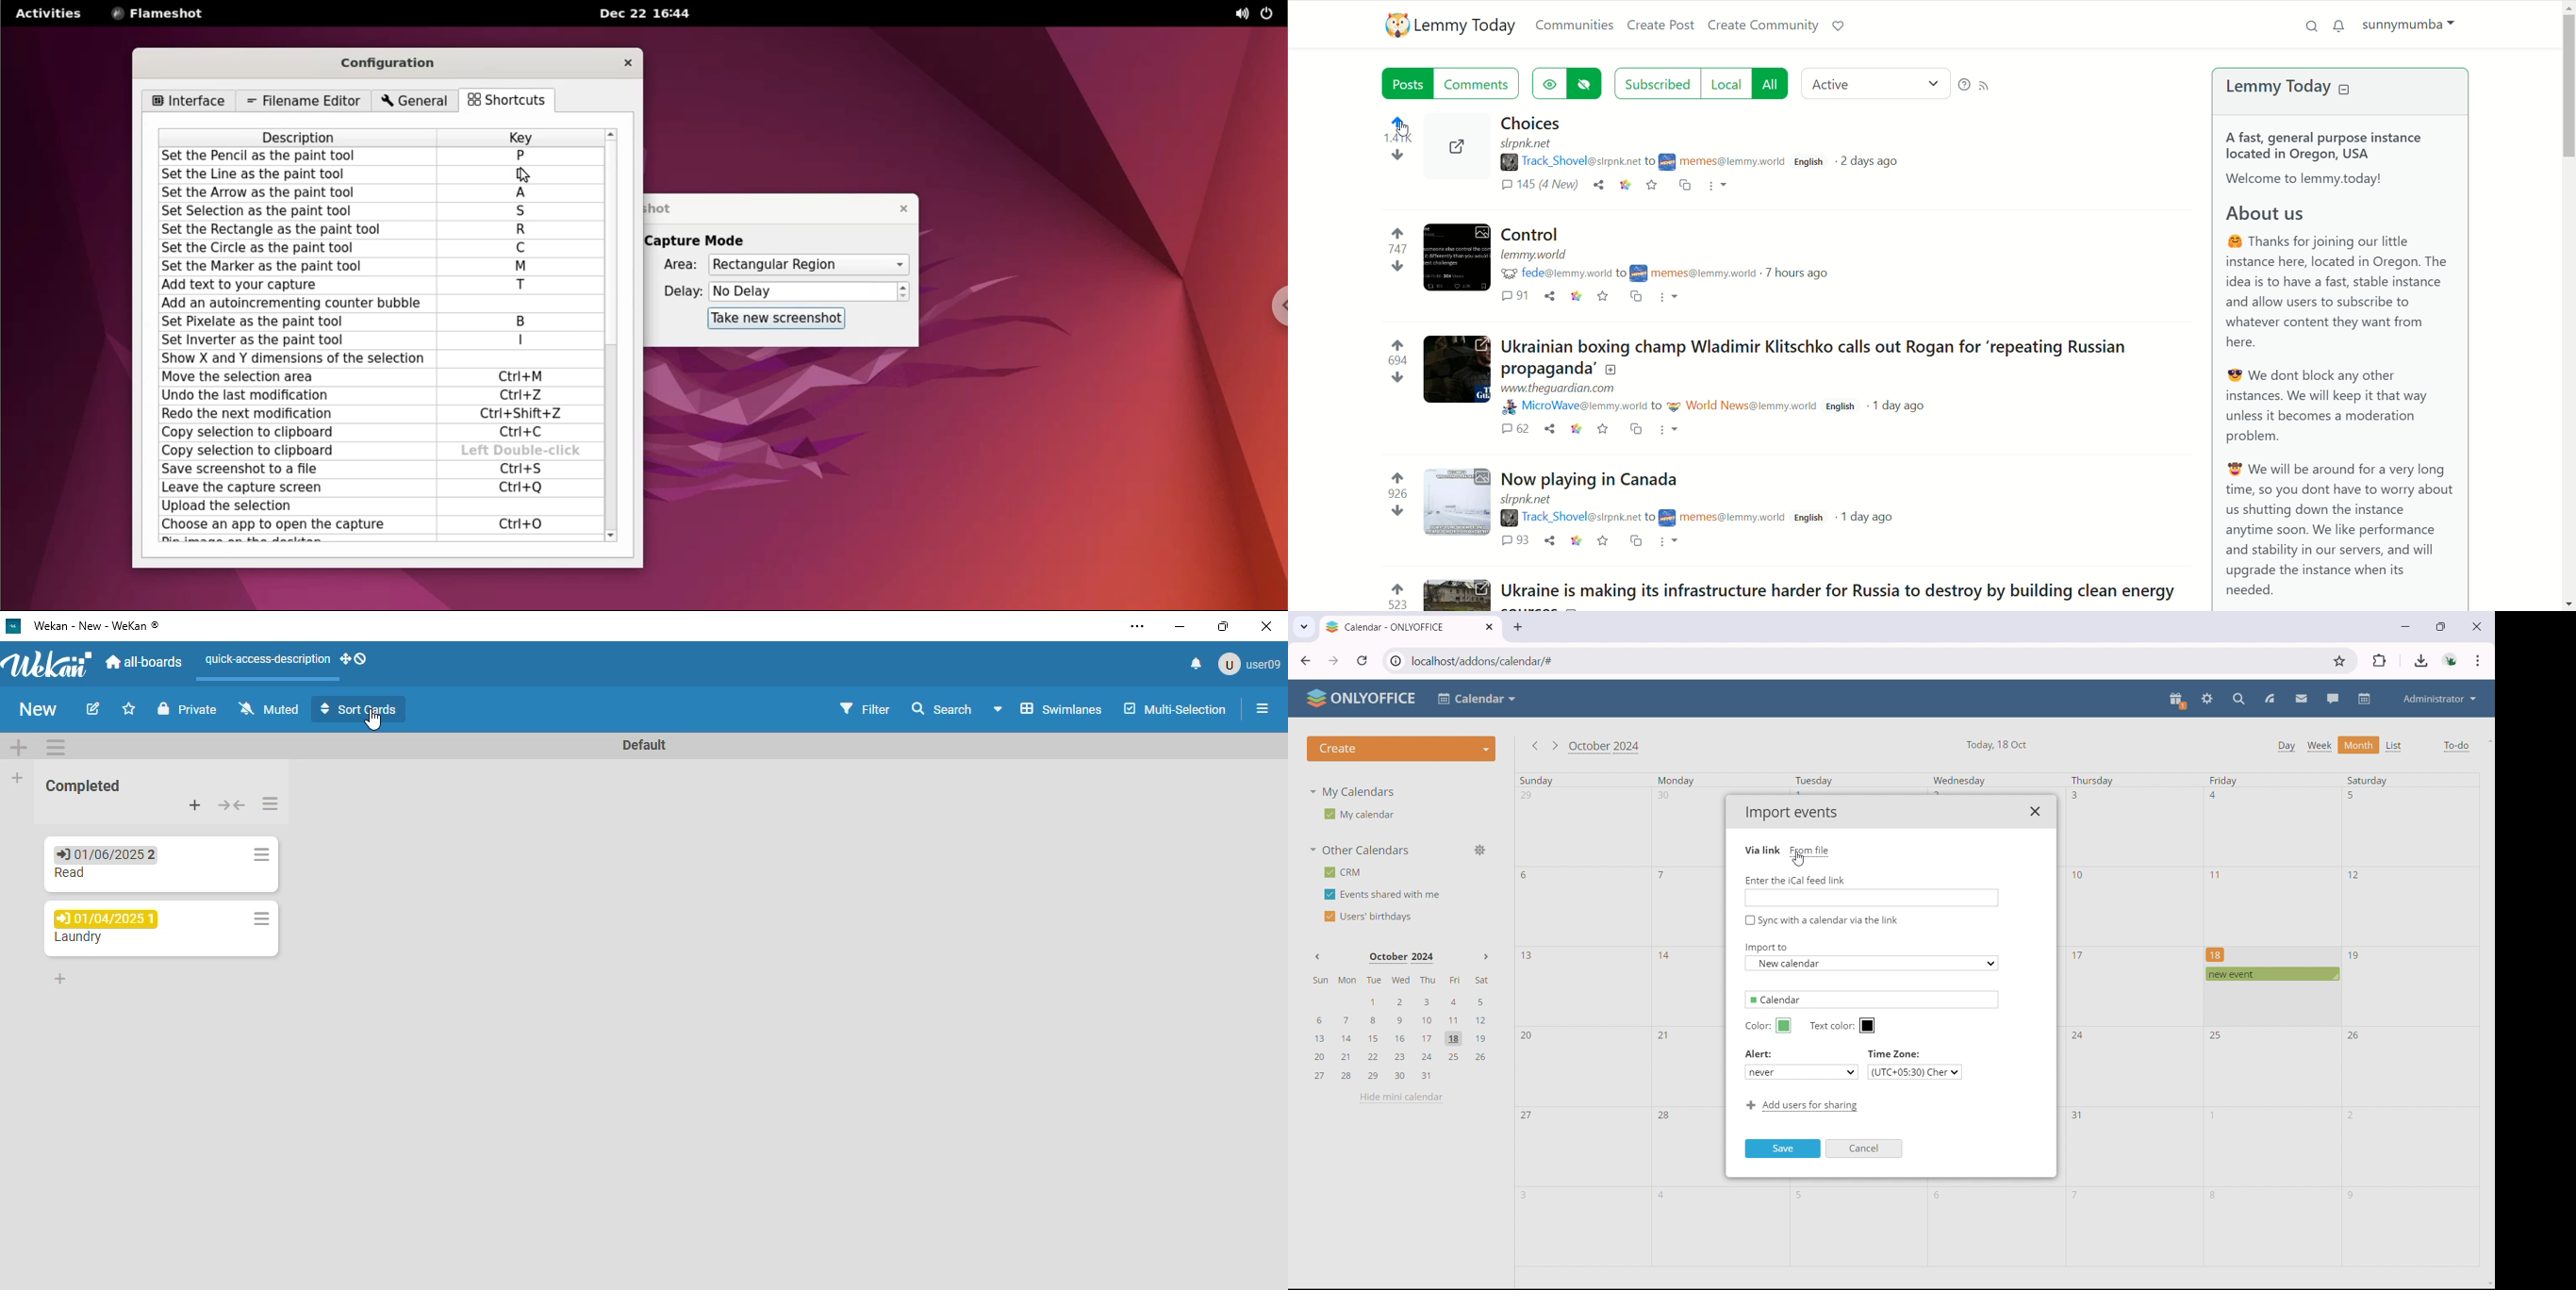 This screenshot has height=1316, width=2576. Describe the element at coordinates (1623, 274) in the screenshot. I see `to` at that location.